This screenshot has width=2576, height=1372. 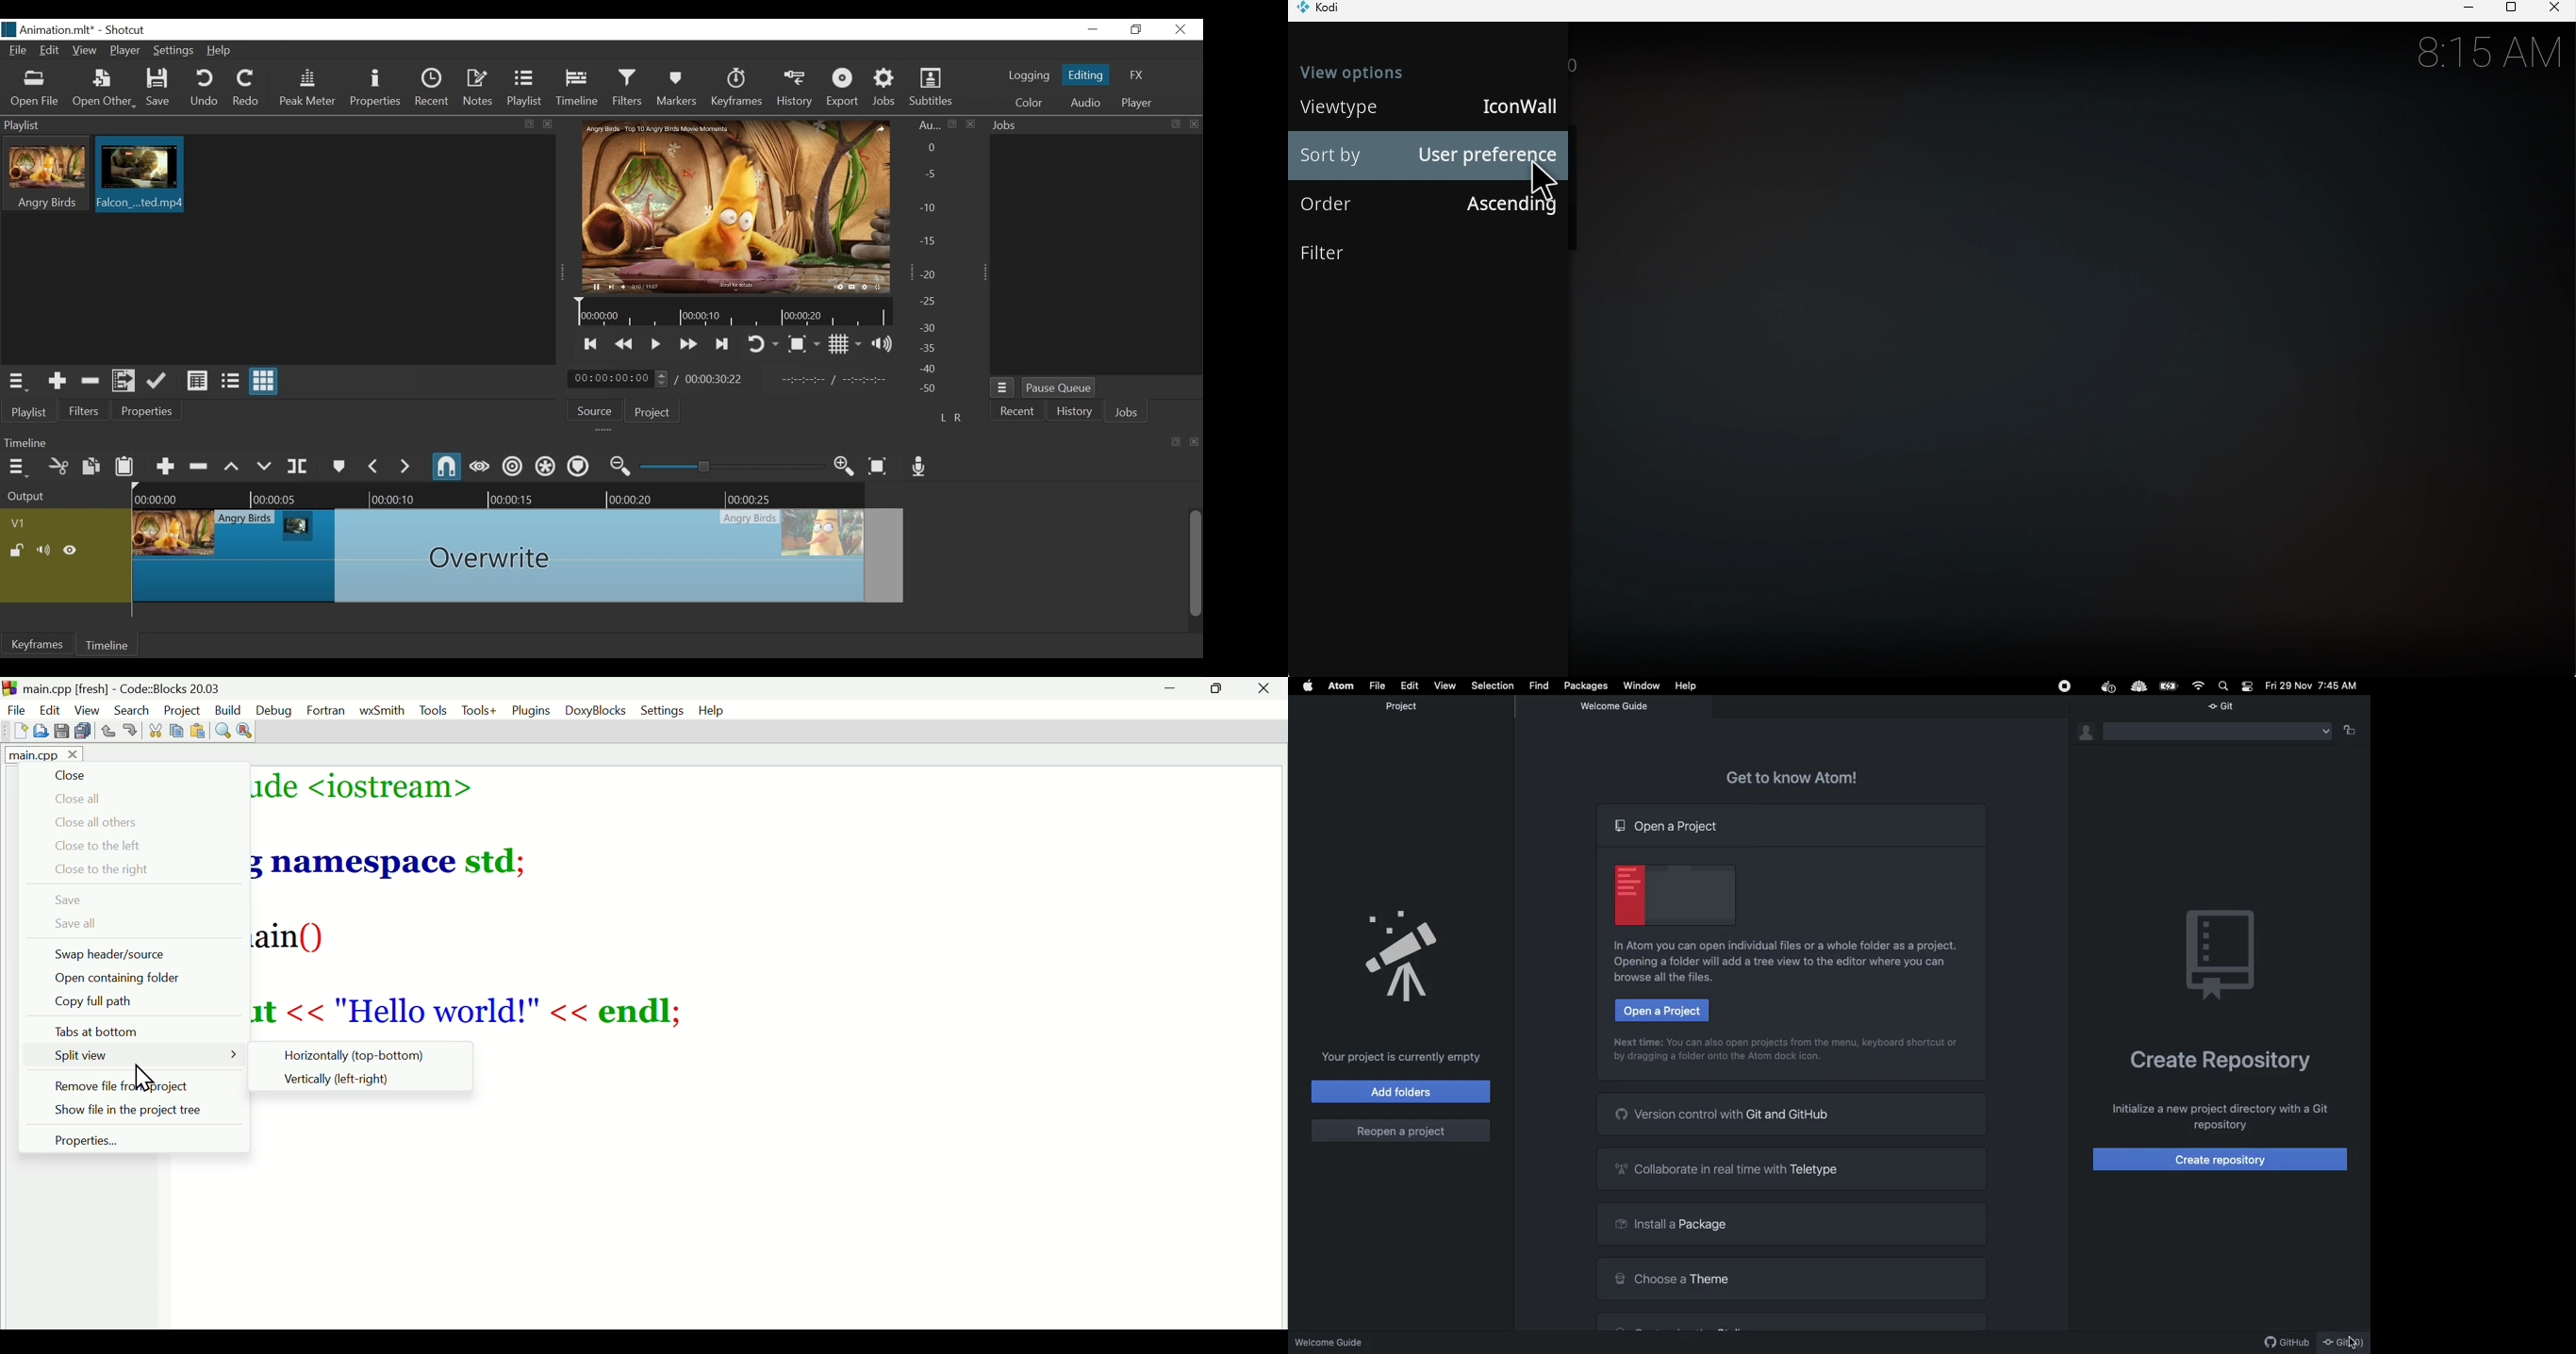 I want to click on Timeline, so click(x=501, y=495).